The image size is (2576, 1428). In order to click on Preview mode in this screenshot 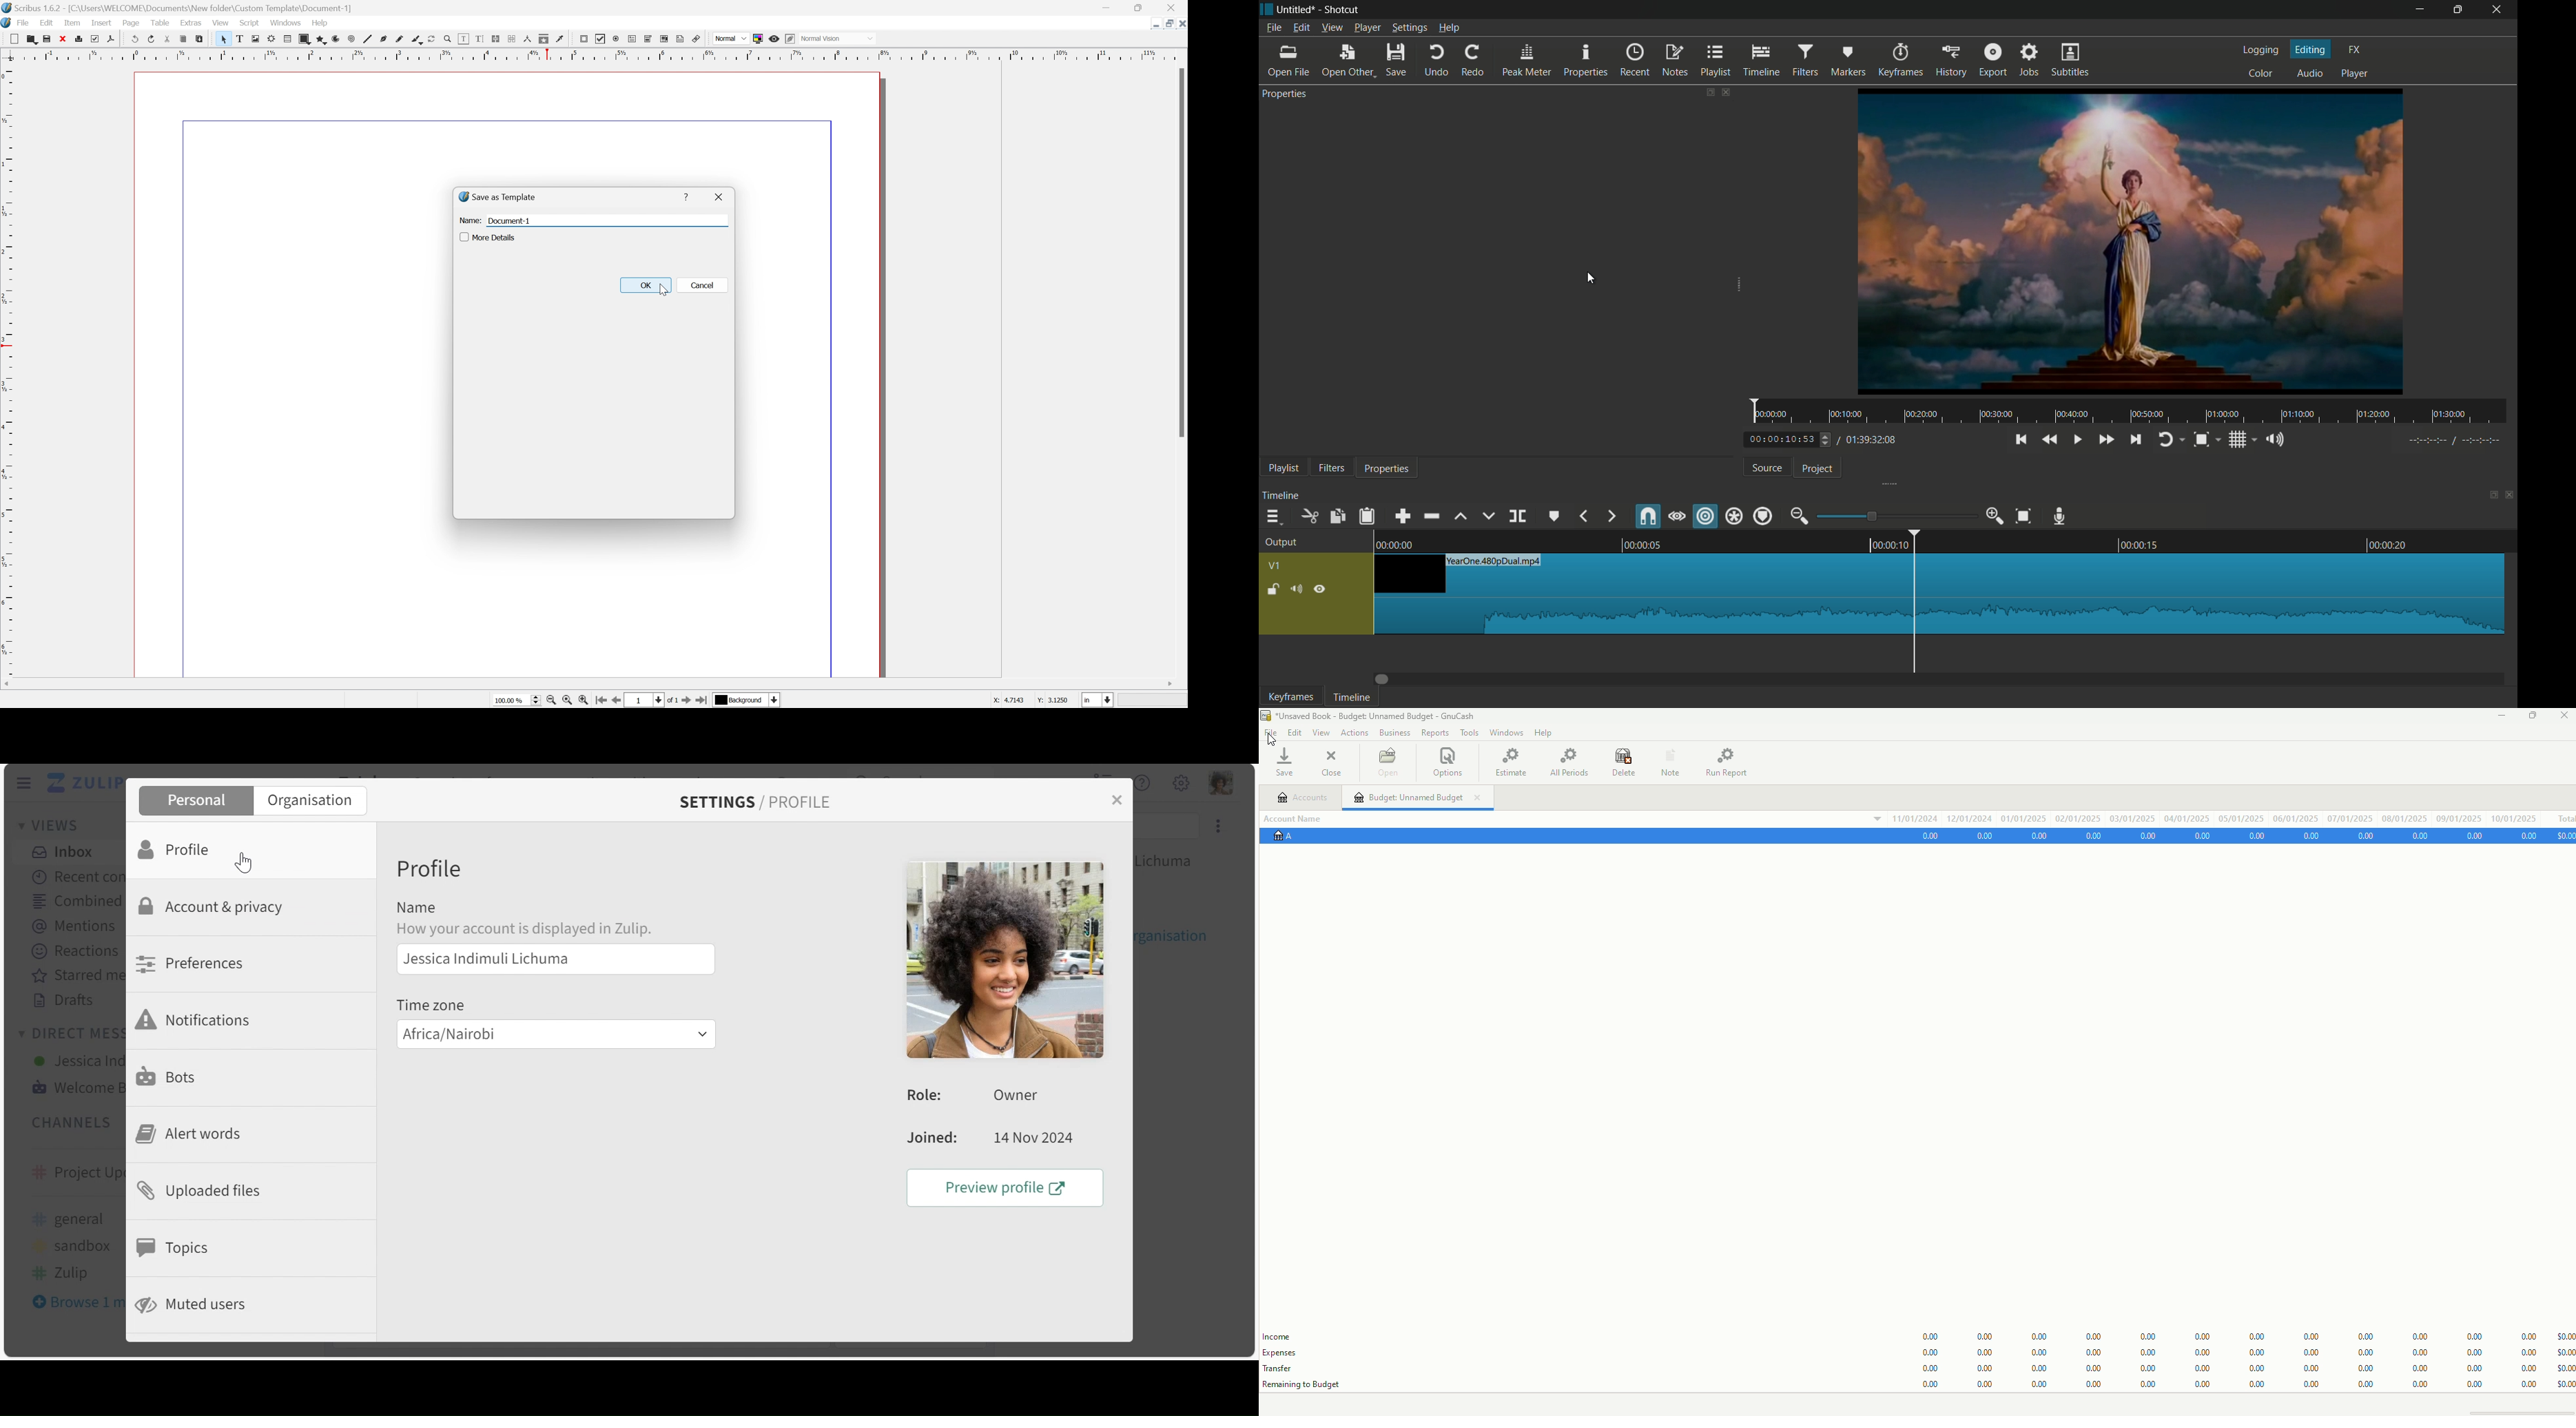, I will do `click(774, 39)`.